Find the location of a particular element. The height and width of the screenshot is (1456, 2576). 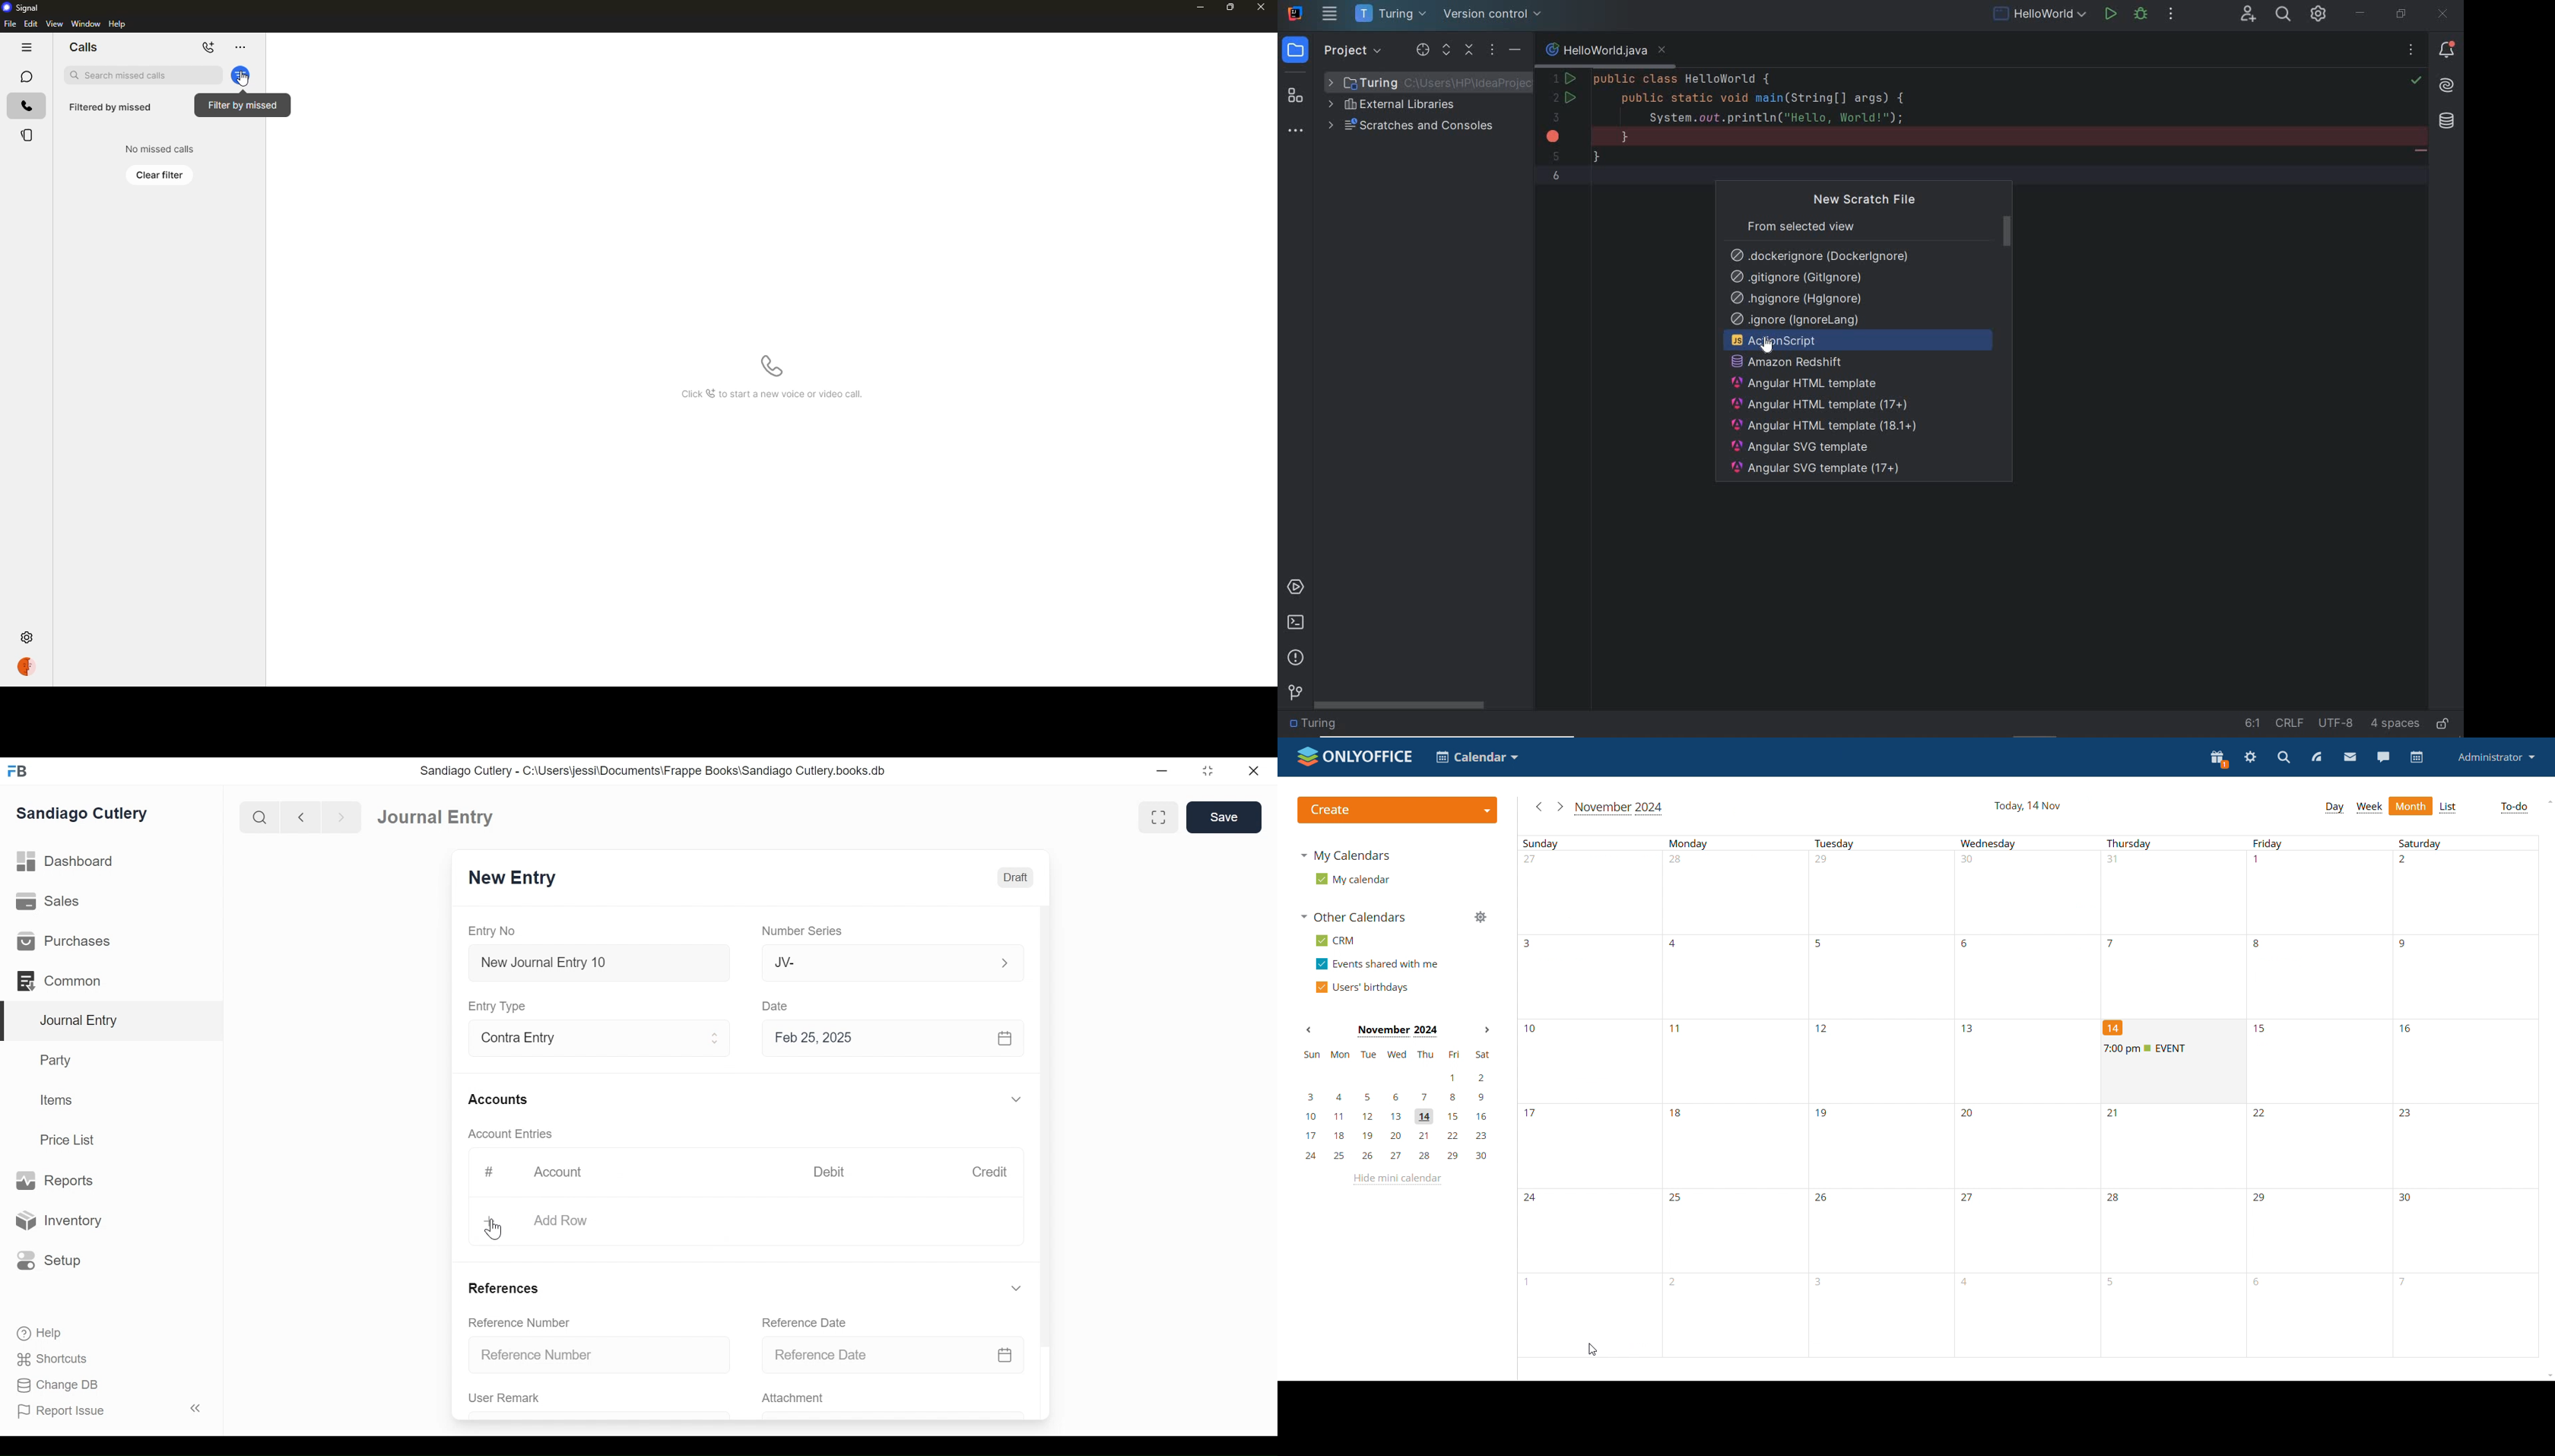

Shortcuts is located at coordinates (49, 1359).